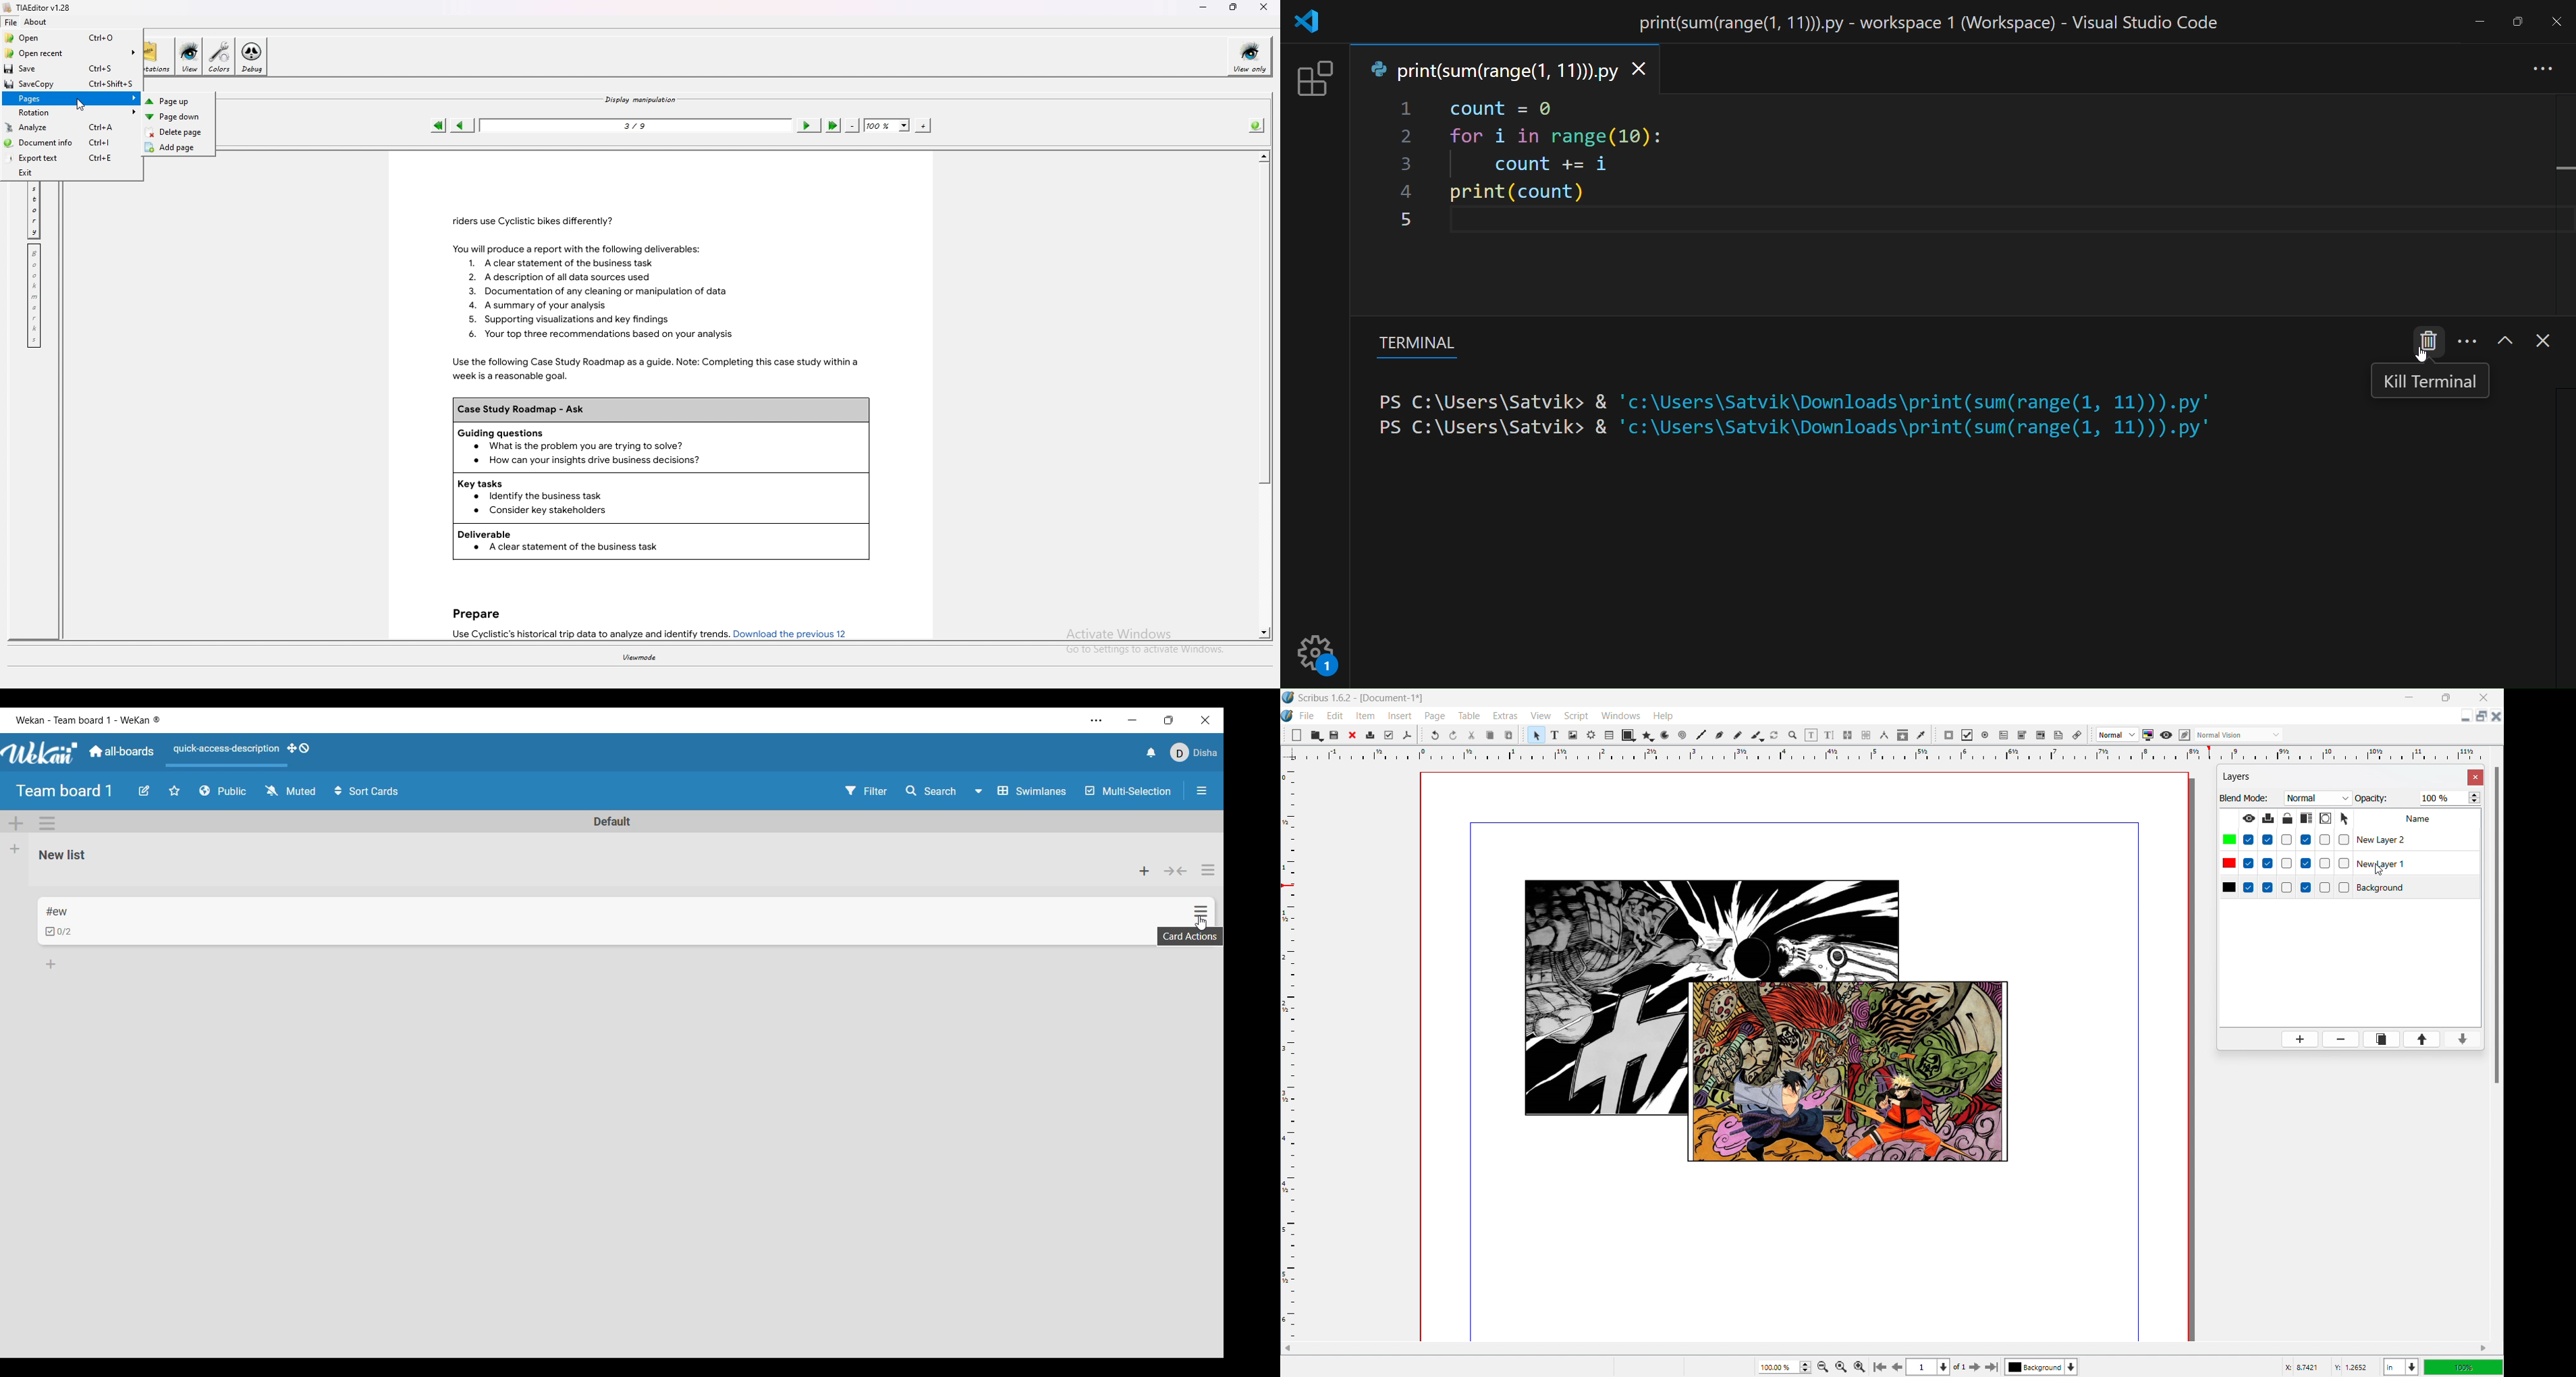  Describe the element at coordinates (2118, 734) in the screenshot. I see `select image preview` at that location.